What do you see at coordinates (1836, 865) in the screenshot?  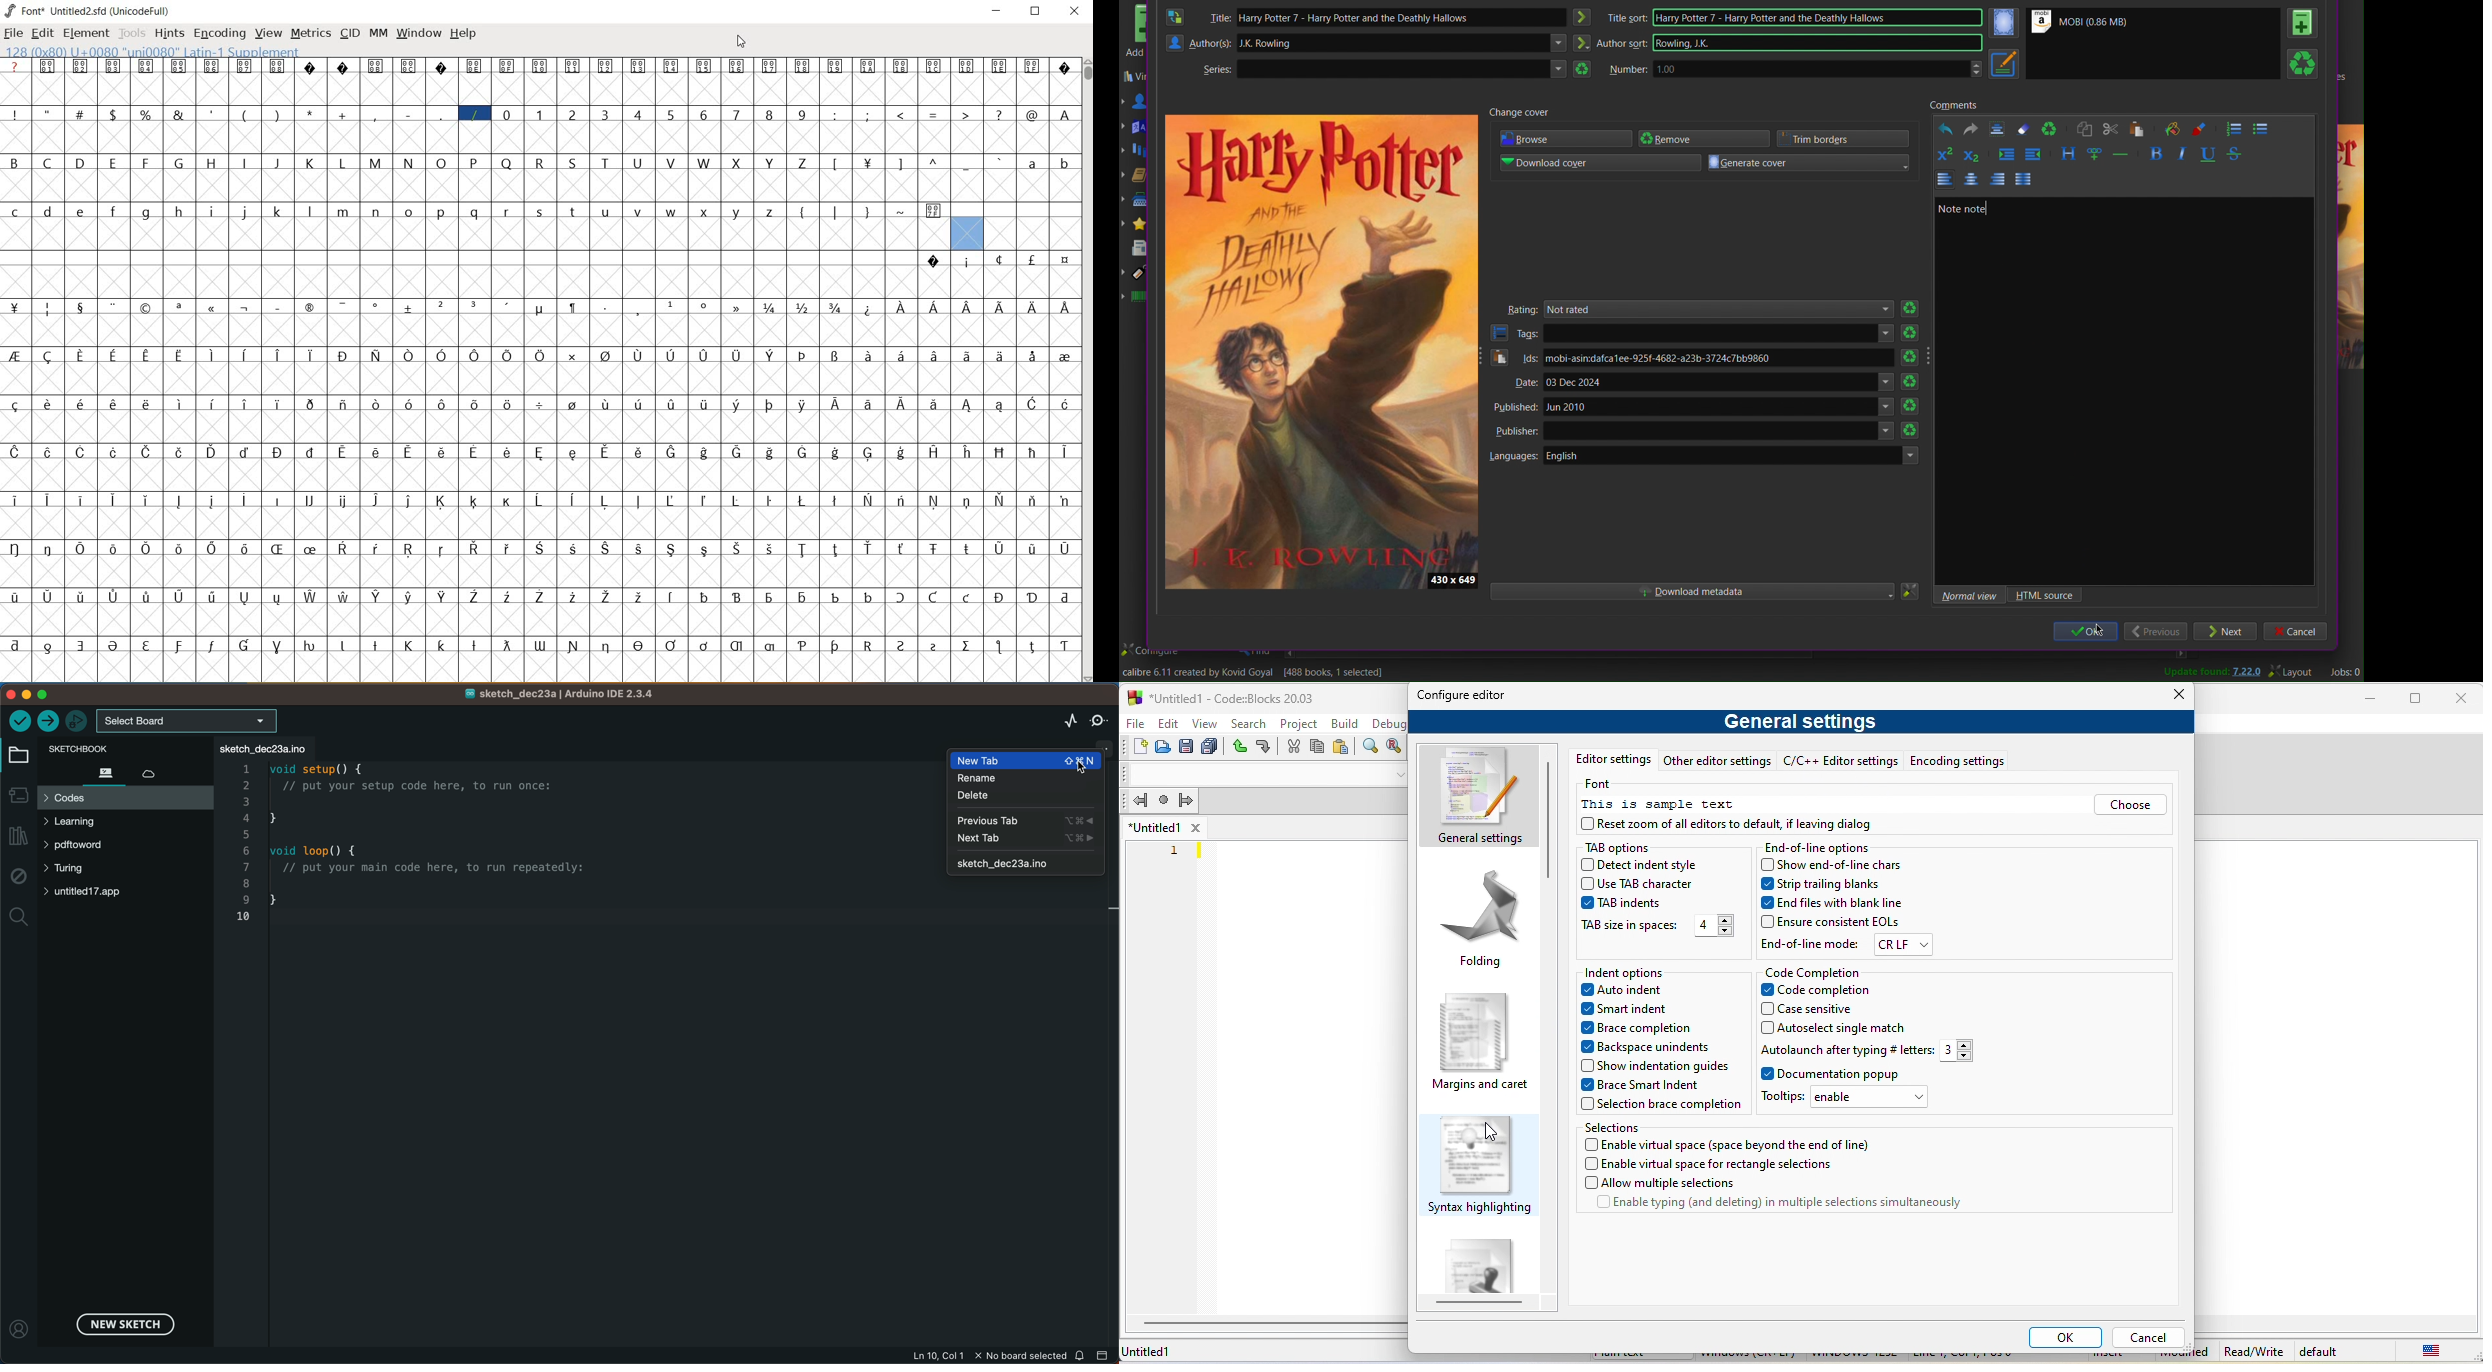 I see `show end of line chars` at bounding box center [1836, 865].